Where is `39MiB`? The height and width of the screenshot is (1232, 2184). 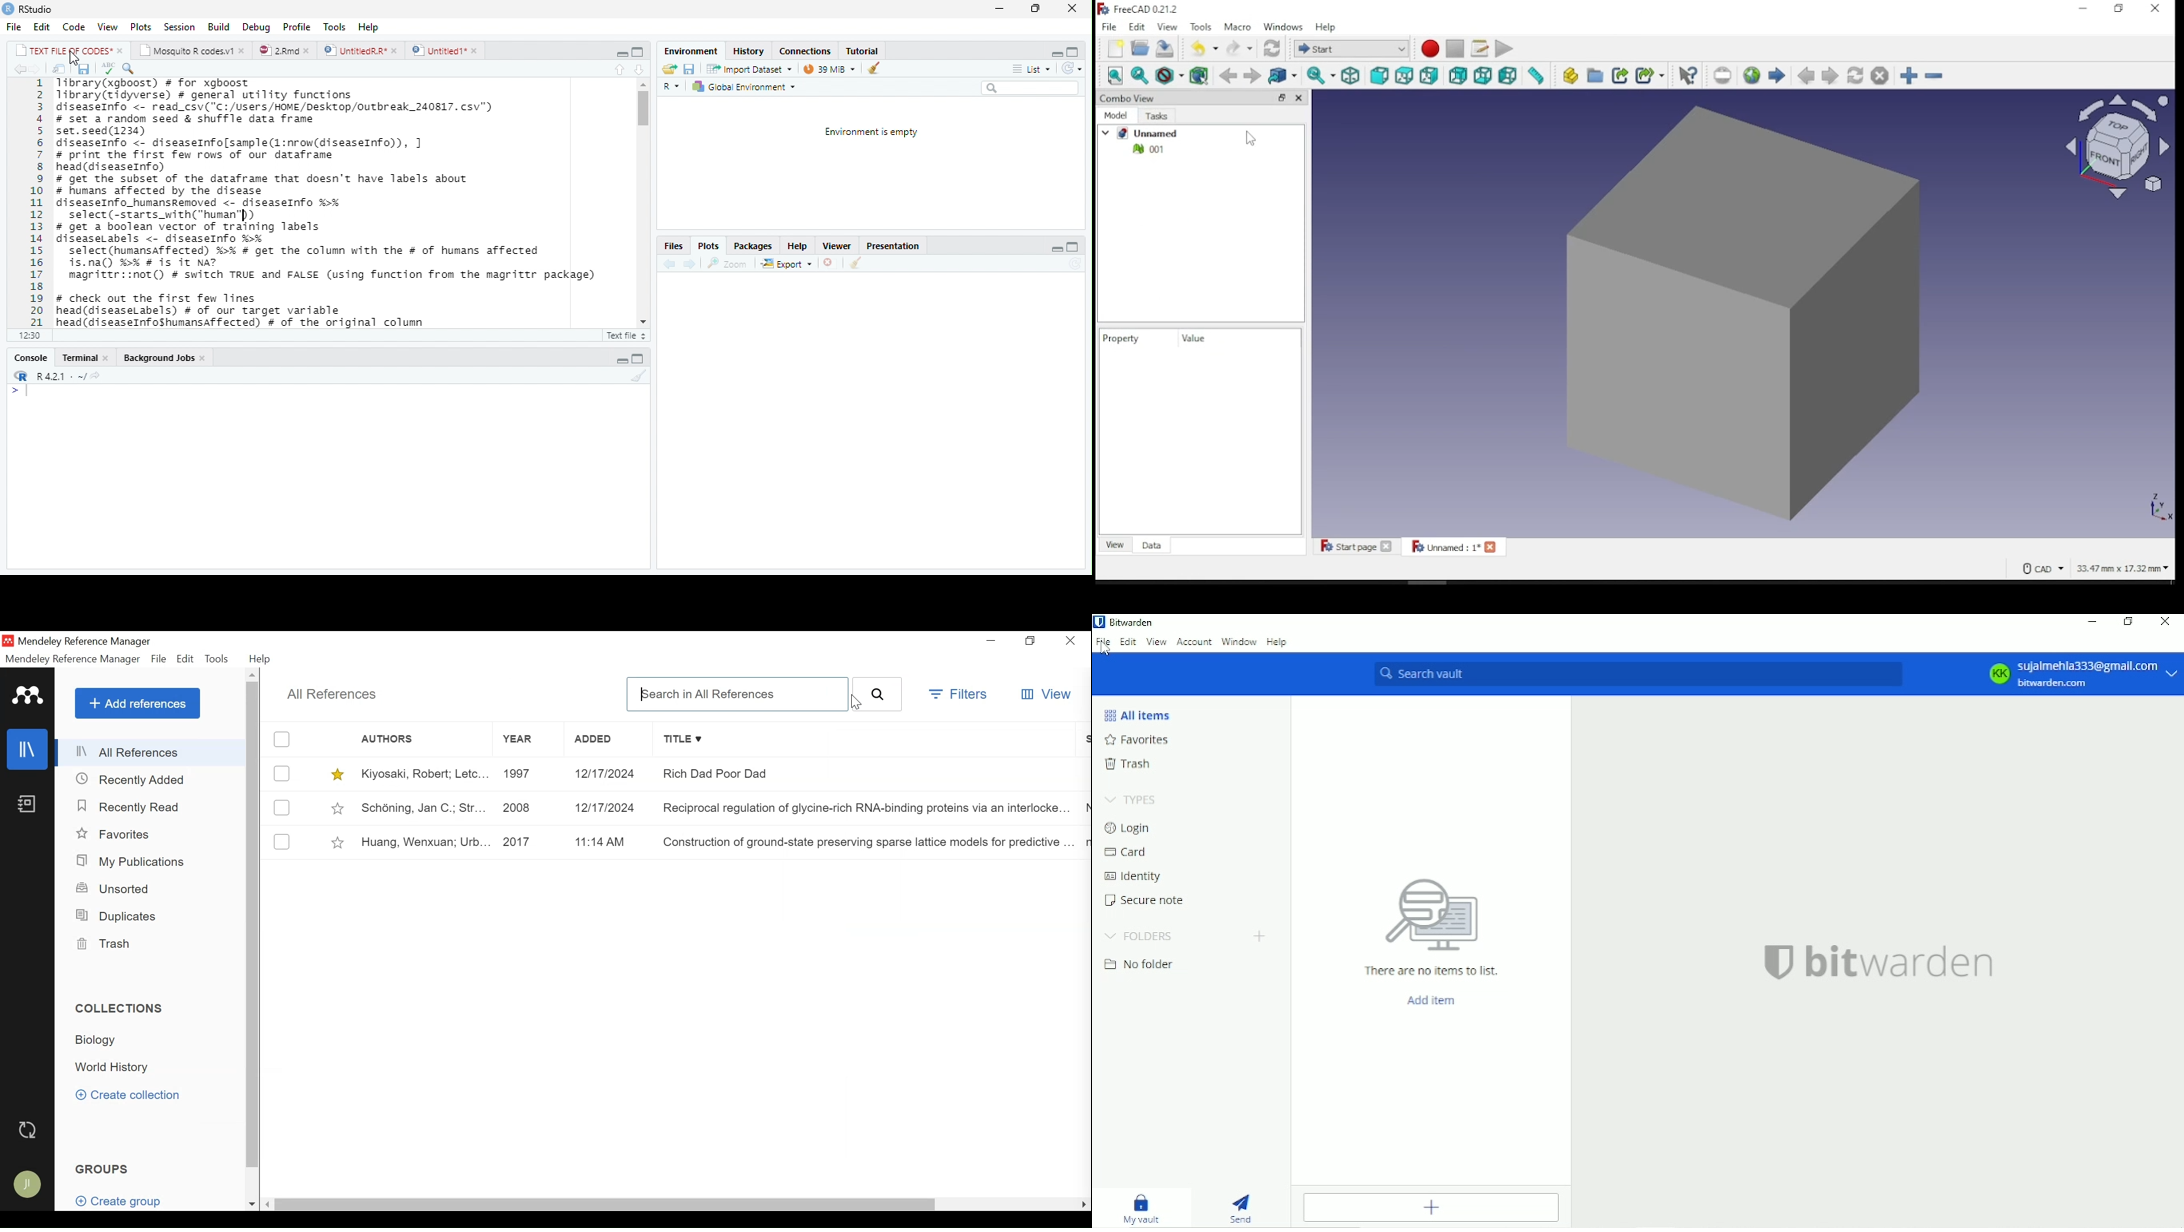
39MiB is located at coordinates (829, 67).